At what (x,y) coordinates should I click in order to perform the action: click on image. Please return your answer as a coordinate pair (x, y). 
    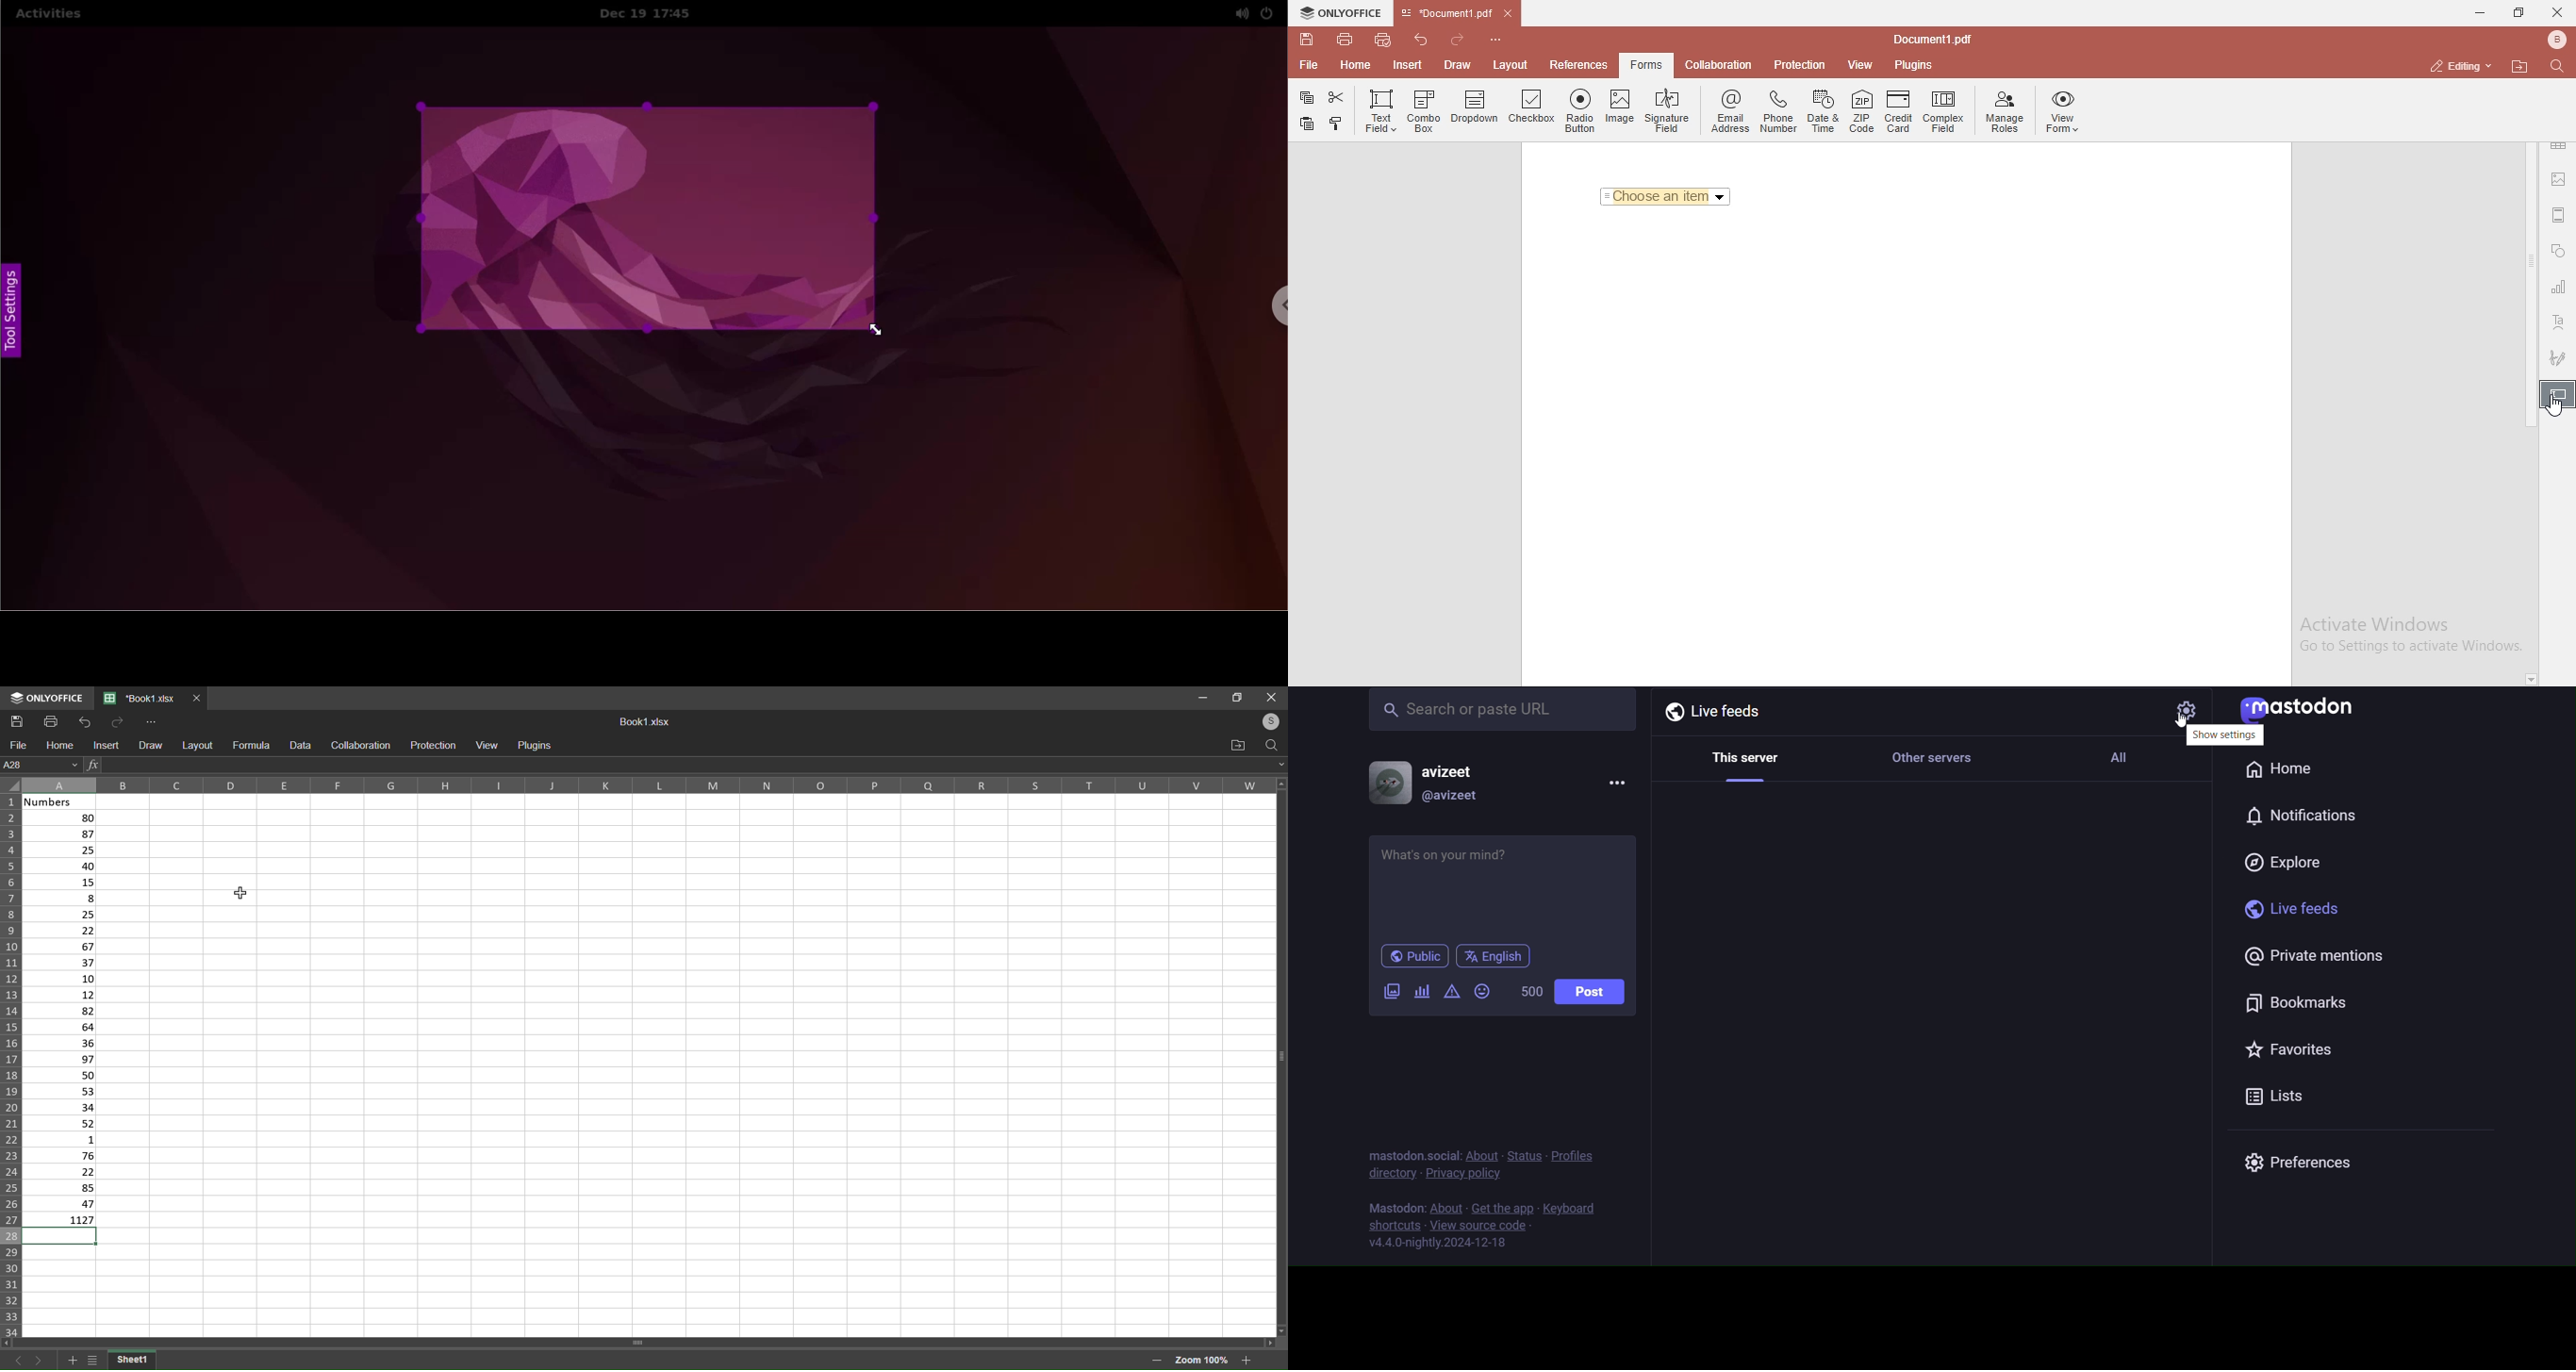
    Looking at the image, I should click on (2560, 181).